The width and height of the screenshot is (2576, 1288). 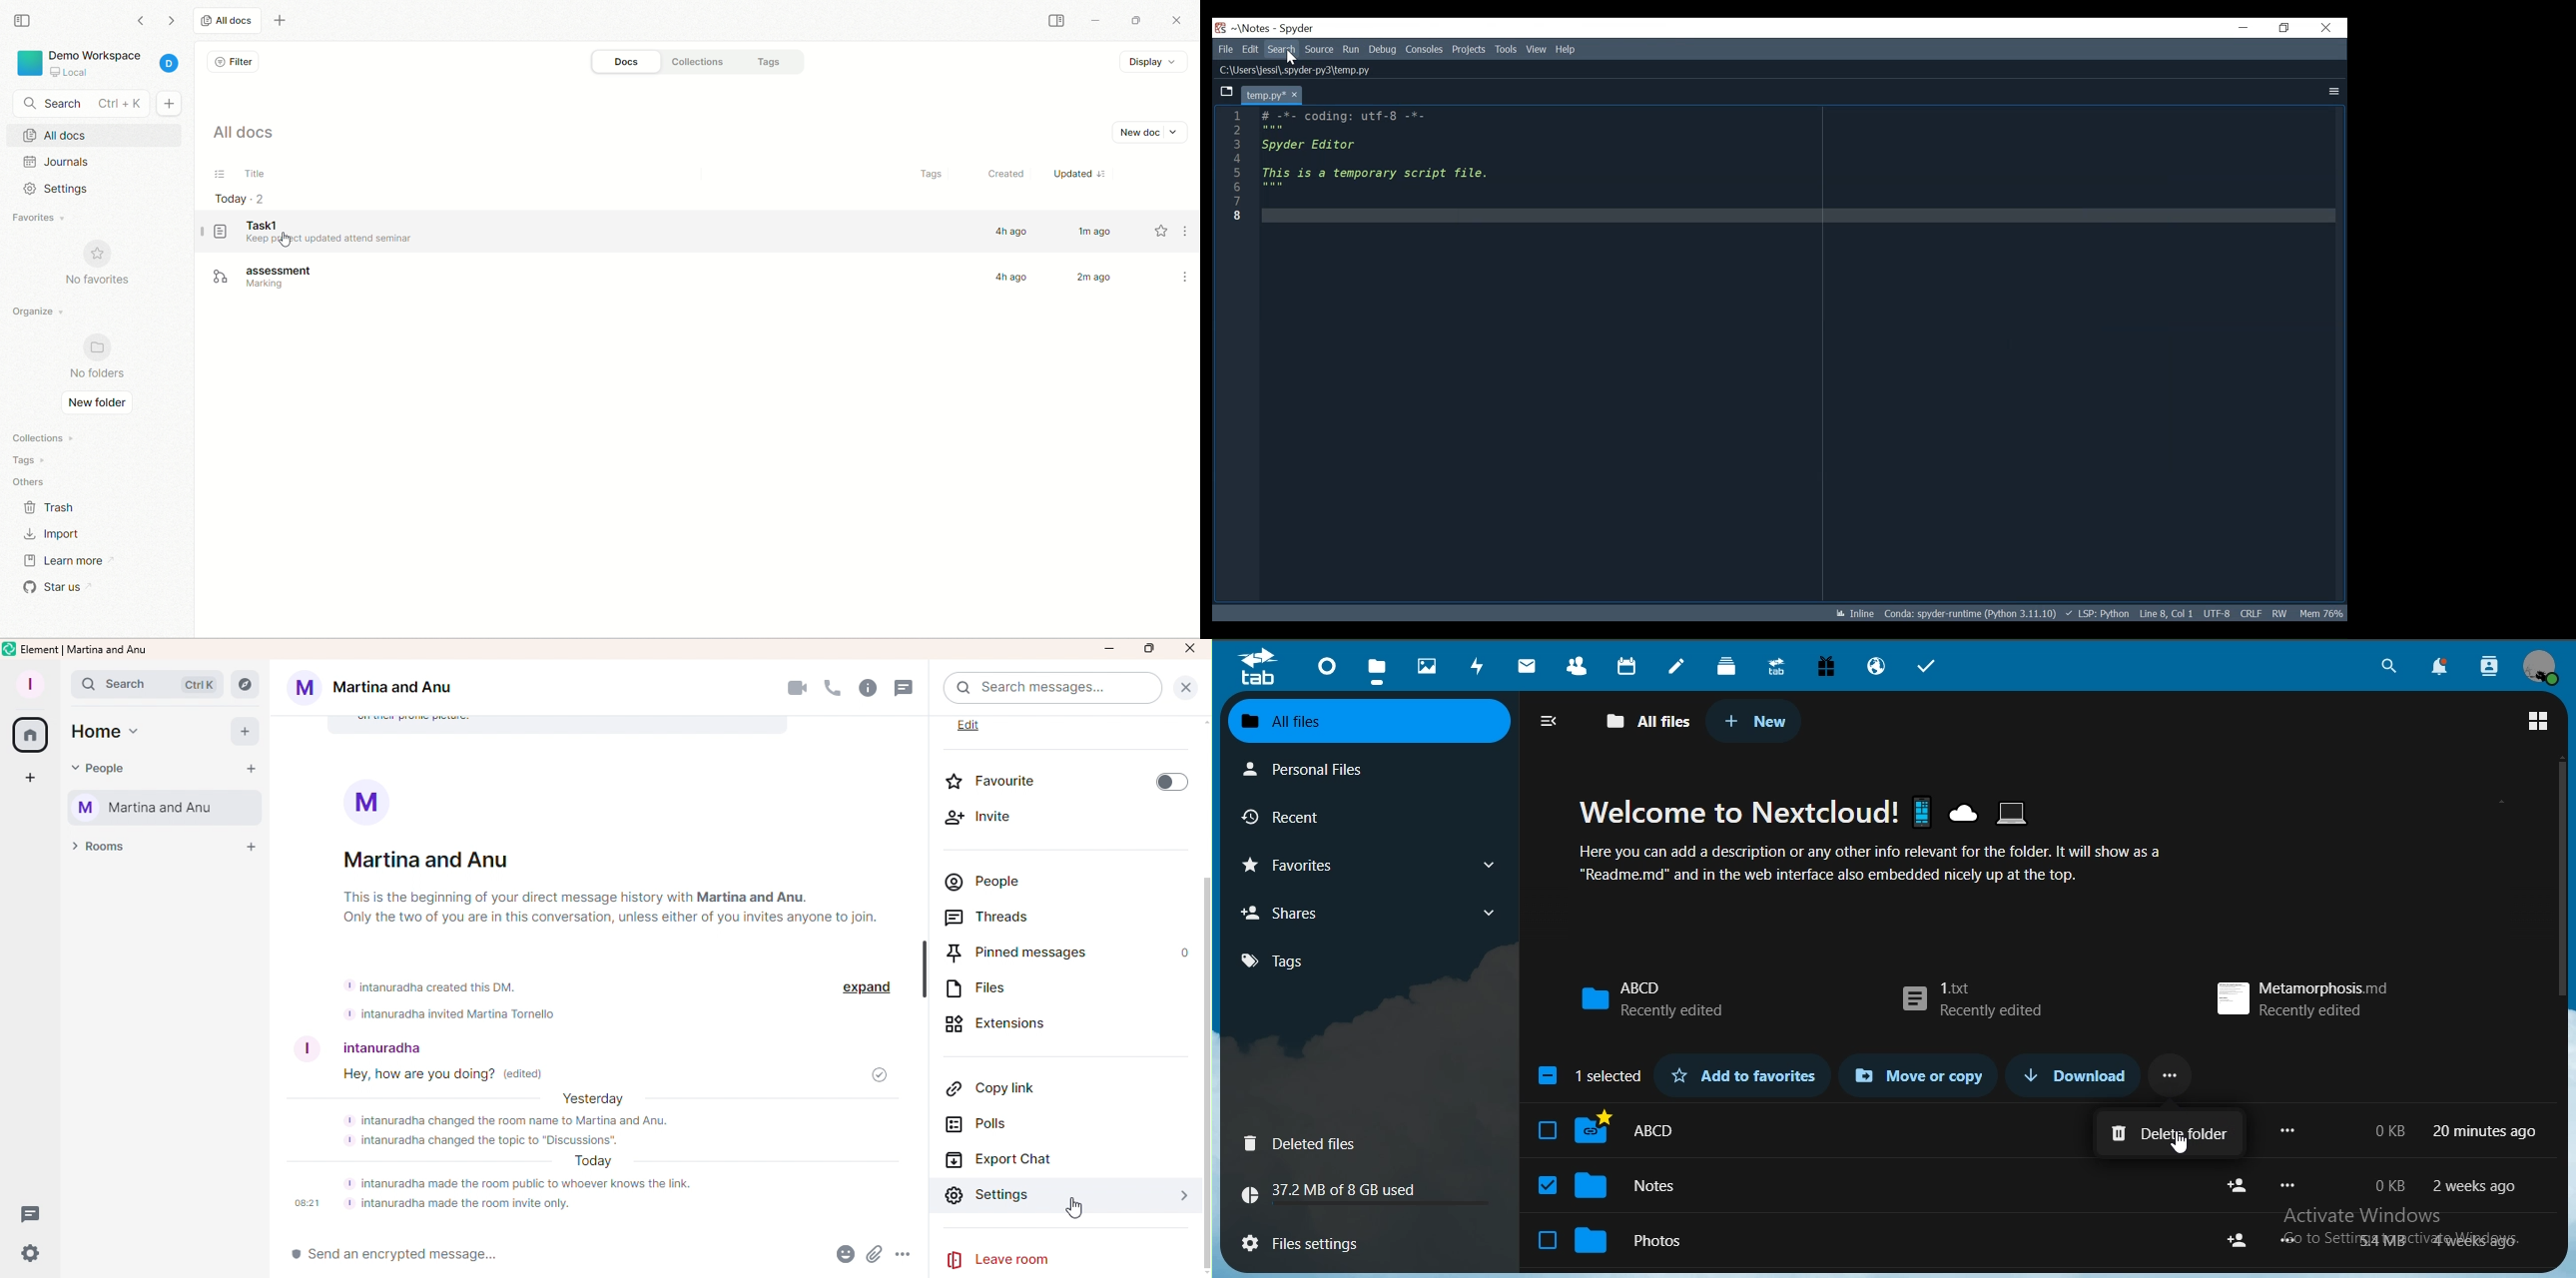 I want to click on import, so click(x=51, y=535).